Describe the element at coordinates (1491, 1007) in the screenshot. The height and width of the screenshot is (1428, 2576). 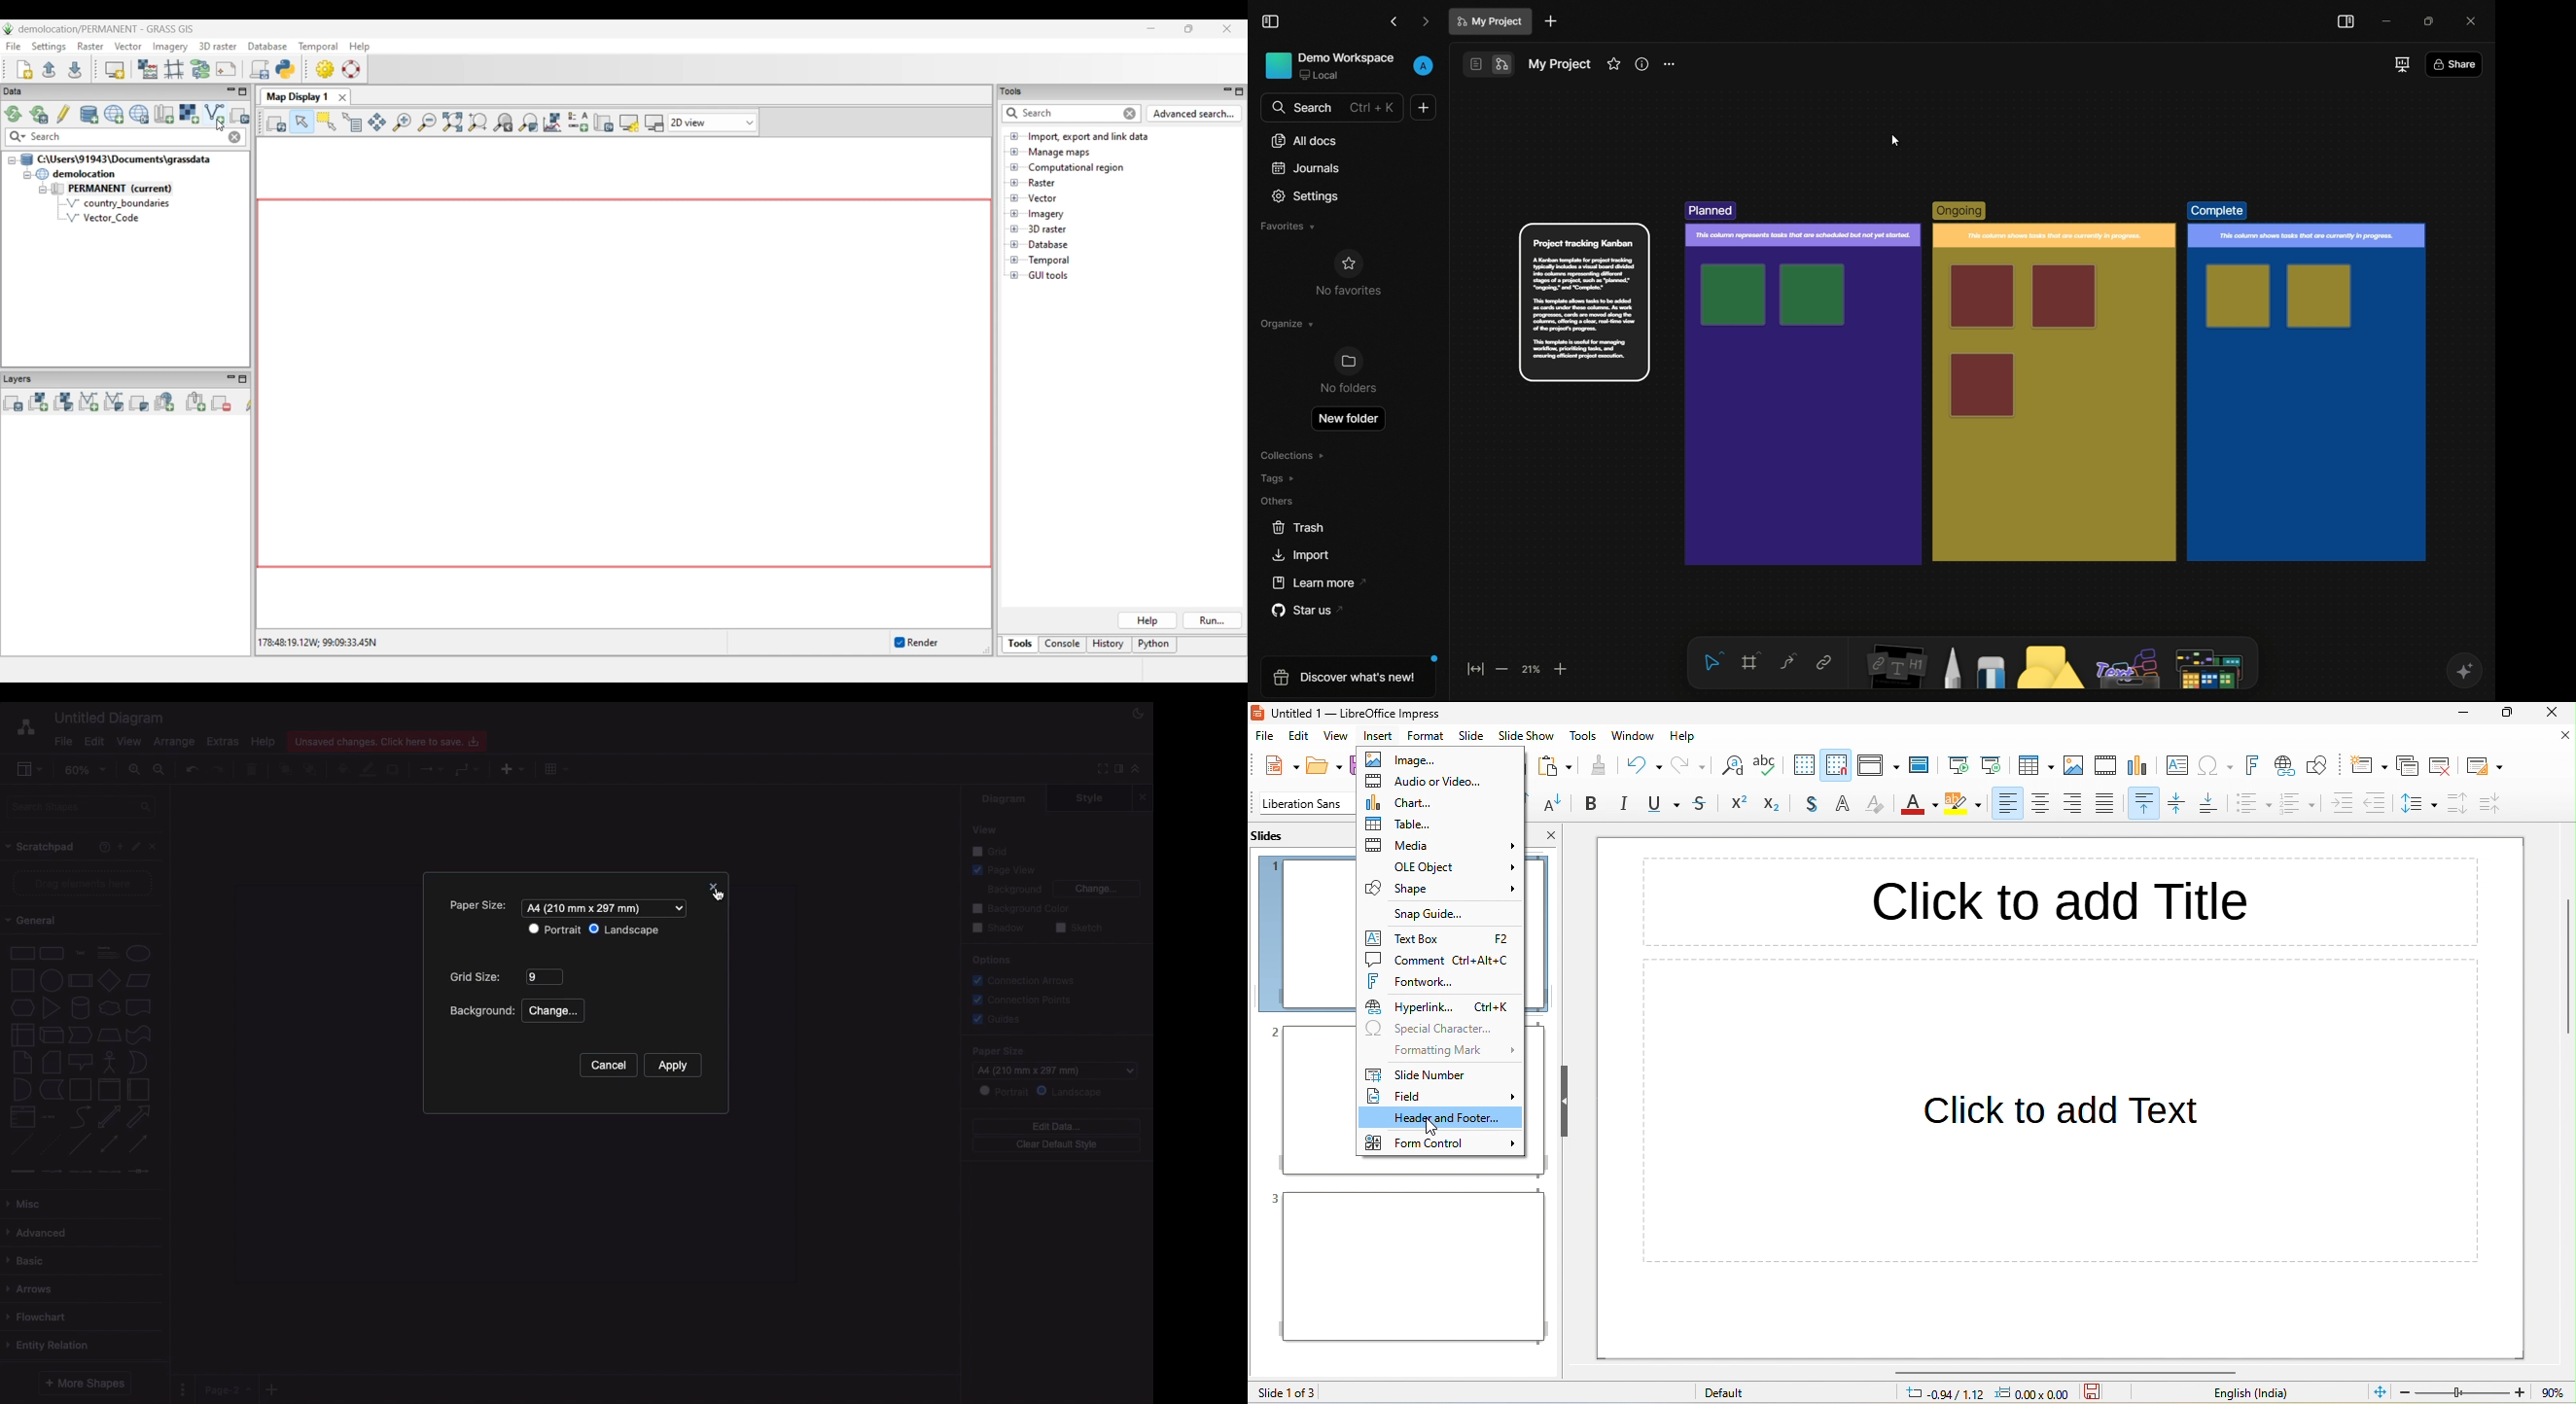
I see `Shortcut key` at that location.